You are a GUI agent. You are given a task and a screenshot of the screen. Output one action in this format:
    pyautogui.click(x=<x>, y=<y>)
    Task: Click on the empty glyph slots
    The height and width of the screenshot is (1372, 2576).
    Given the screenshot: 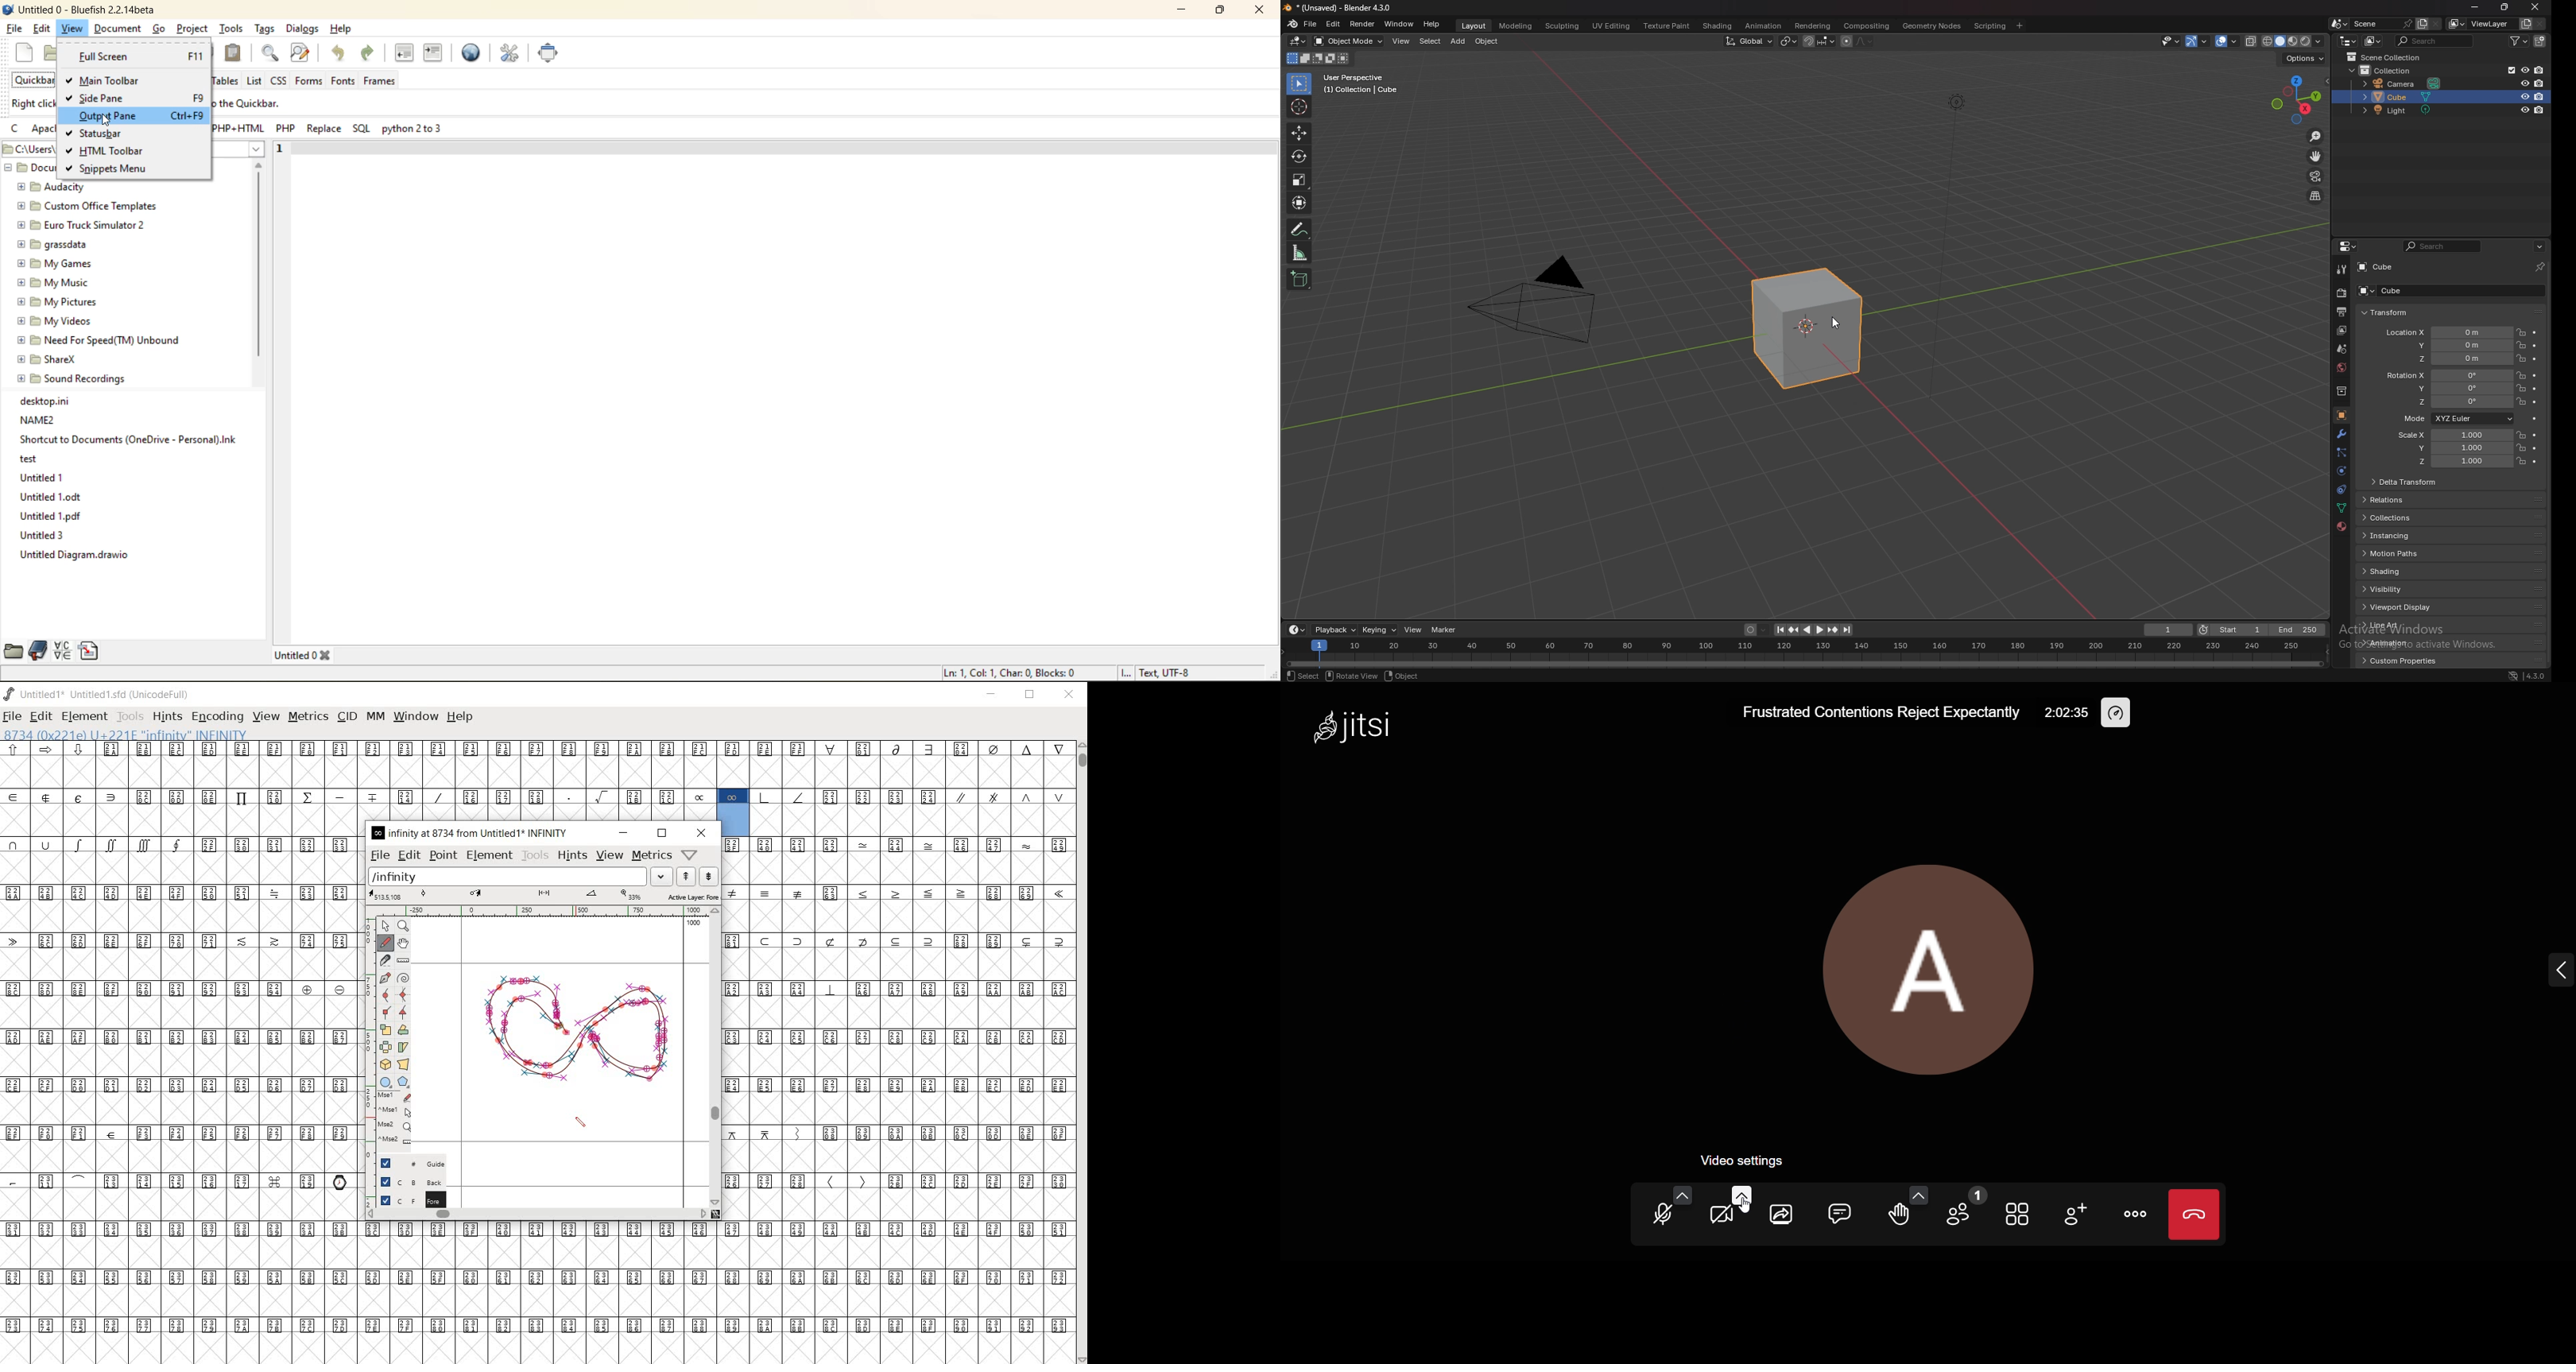 What is the action you would take?
    pyautogui.click(x=900, y=1012)
    